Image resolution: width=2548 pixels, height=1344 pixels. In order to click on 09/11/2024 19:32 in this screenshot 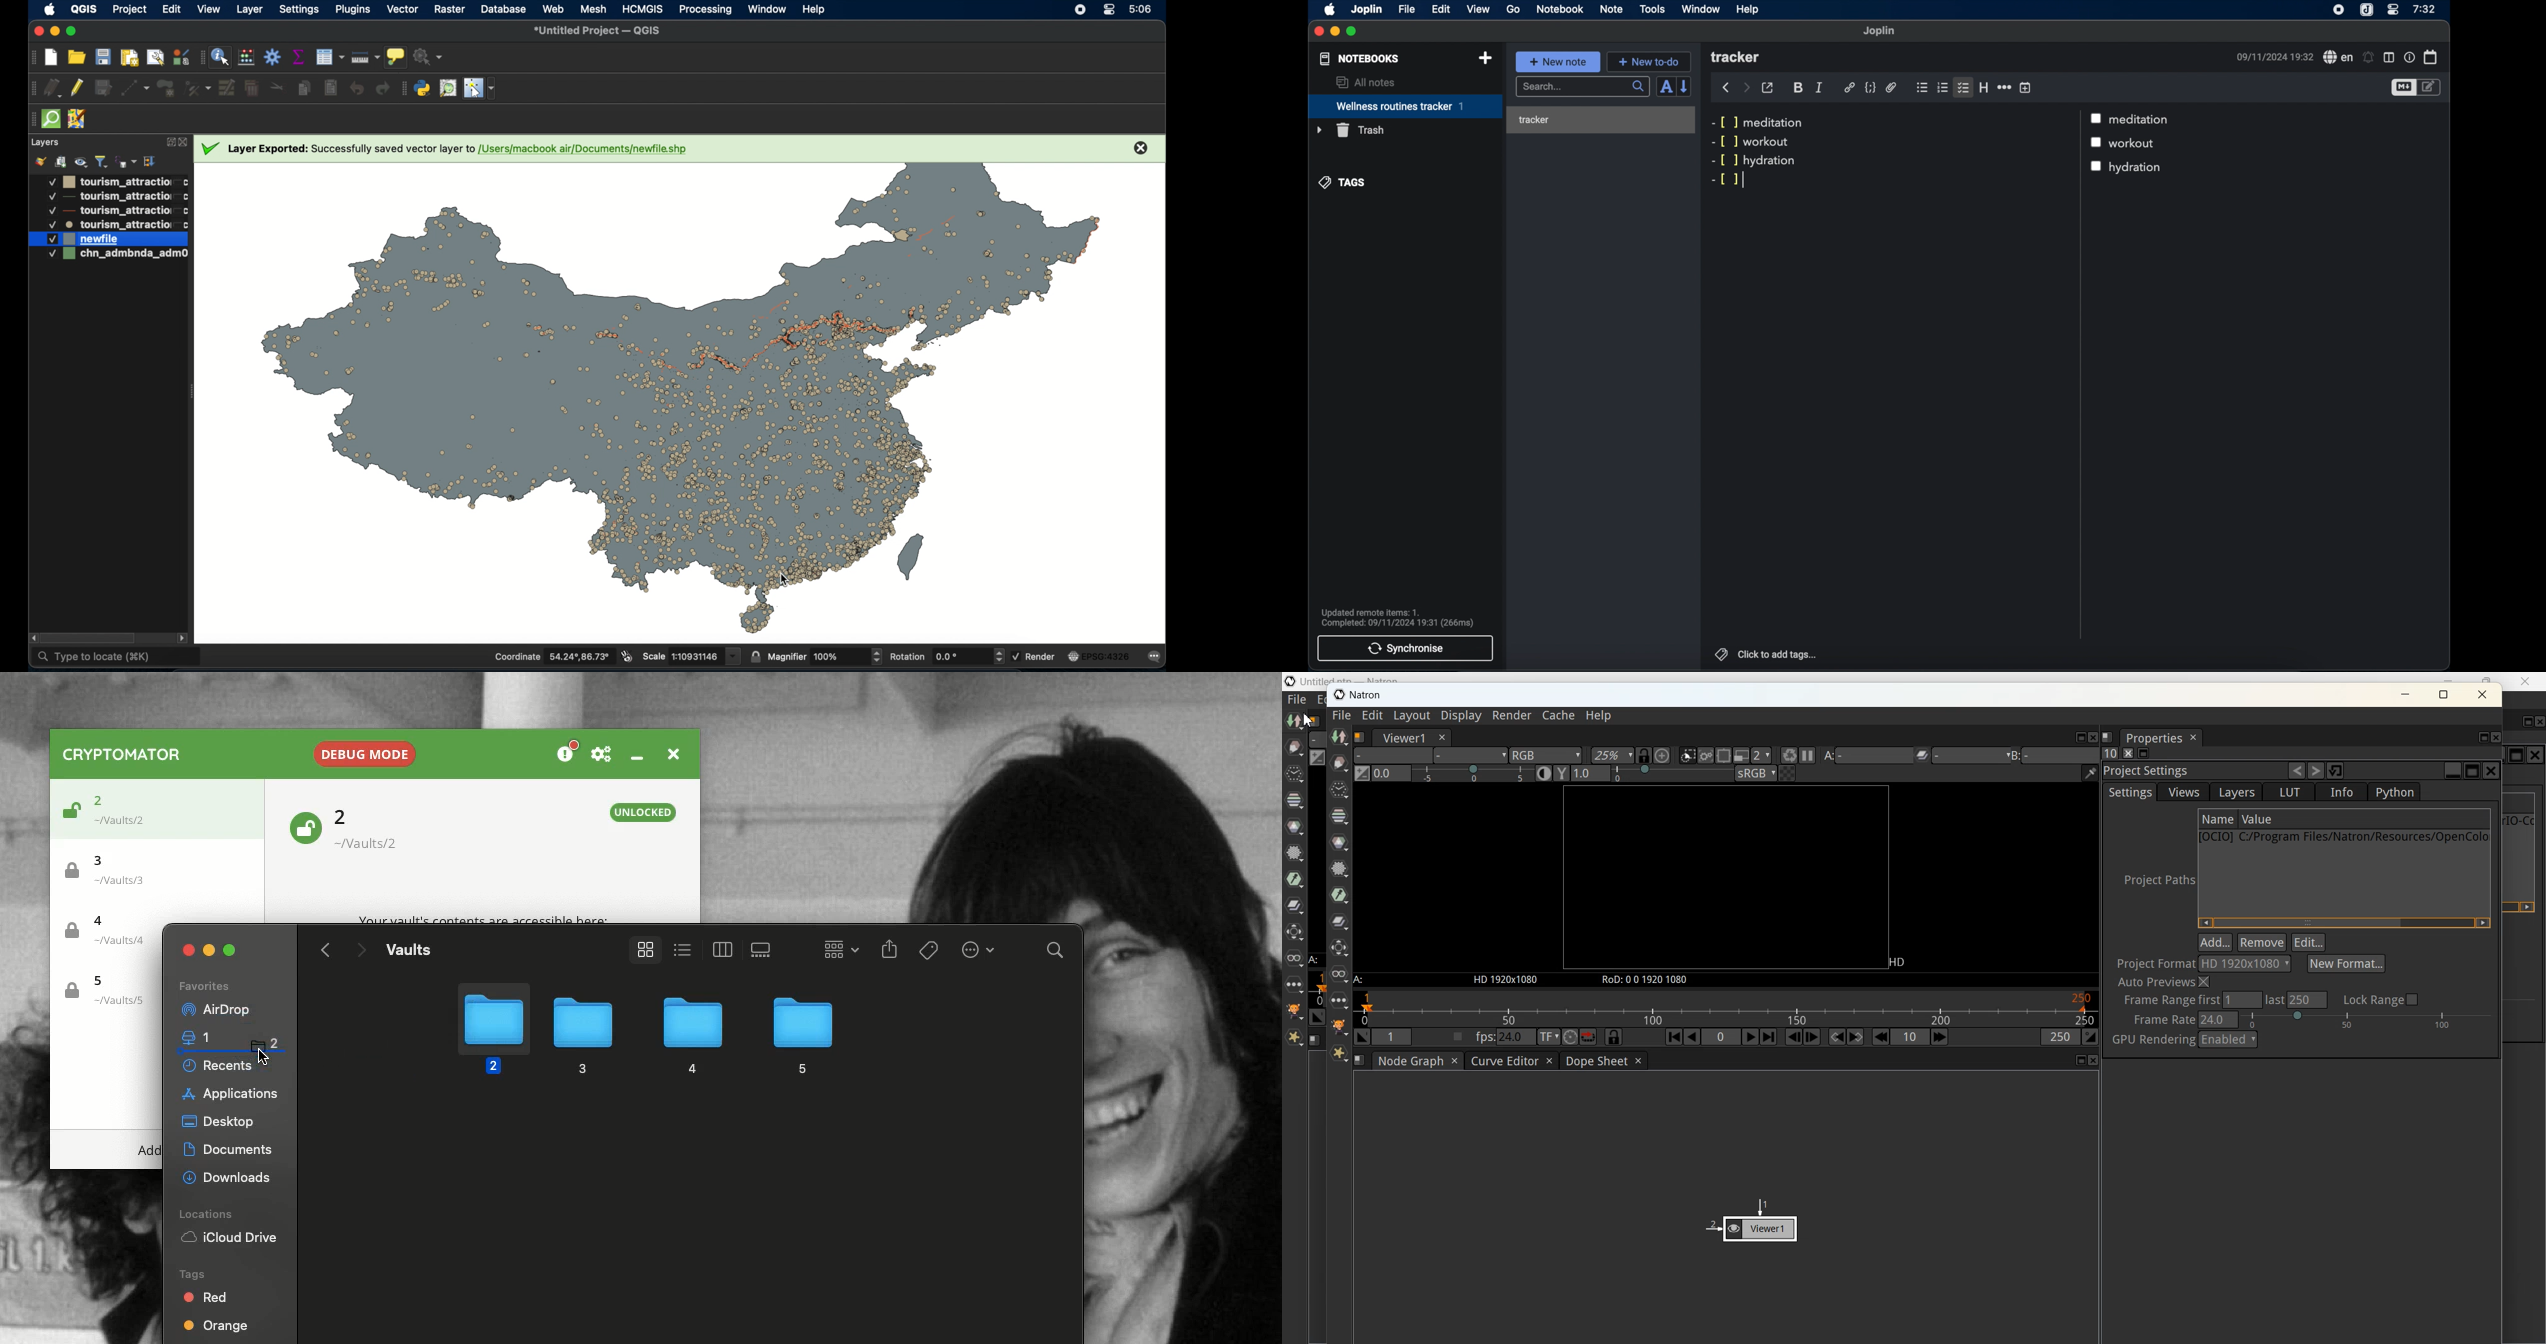, I will do `click(2273, 57)`.